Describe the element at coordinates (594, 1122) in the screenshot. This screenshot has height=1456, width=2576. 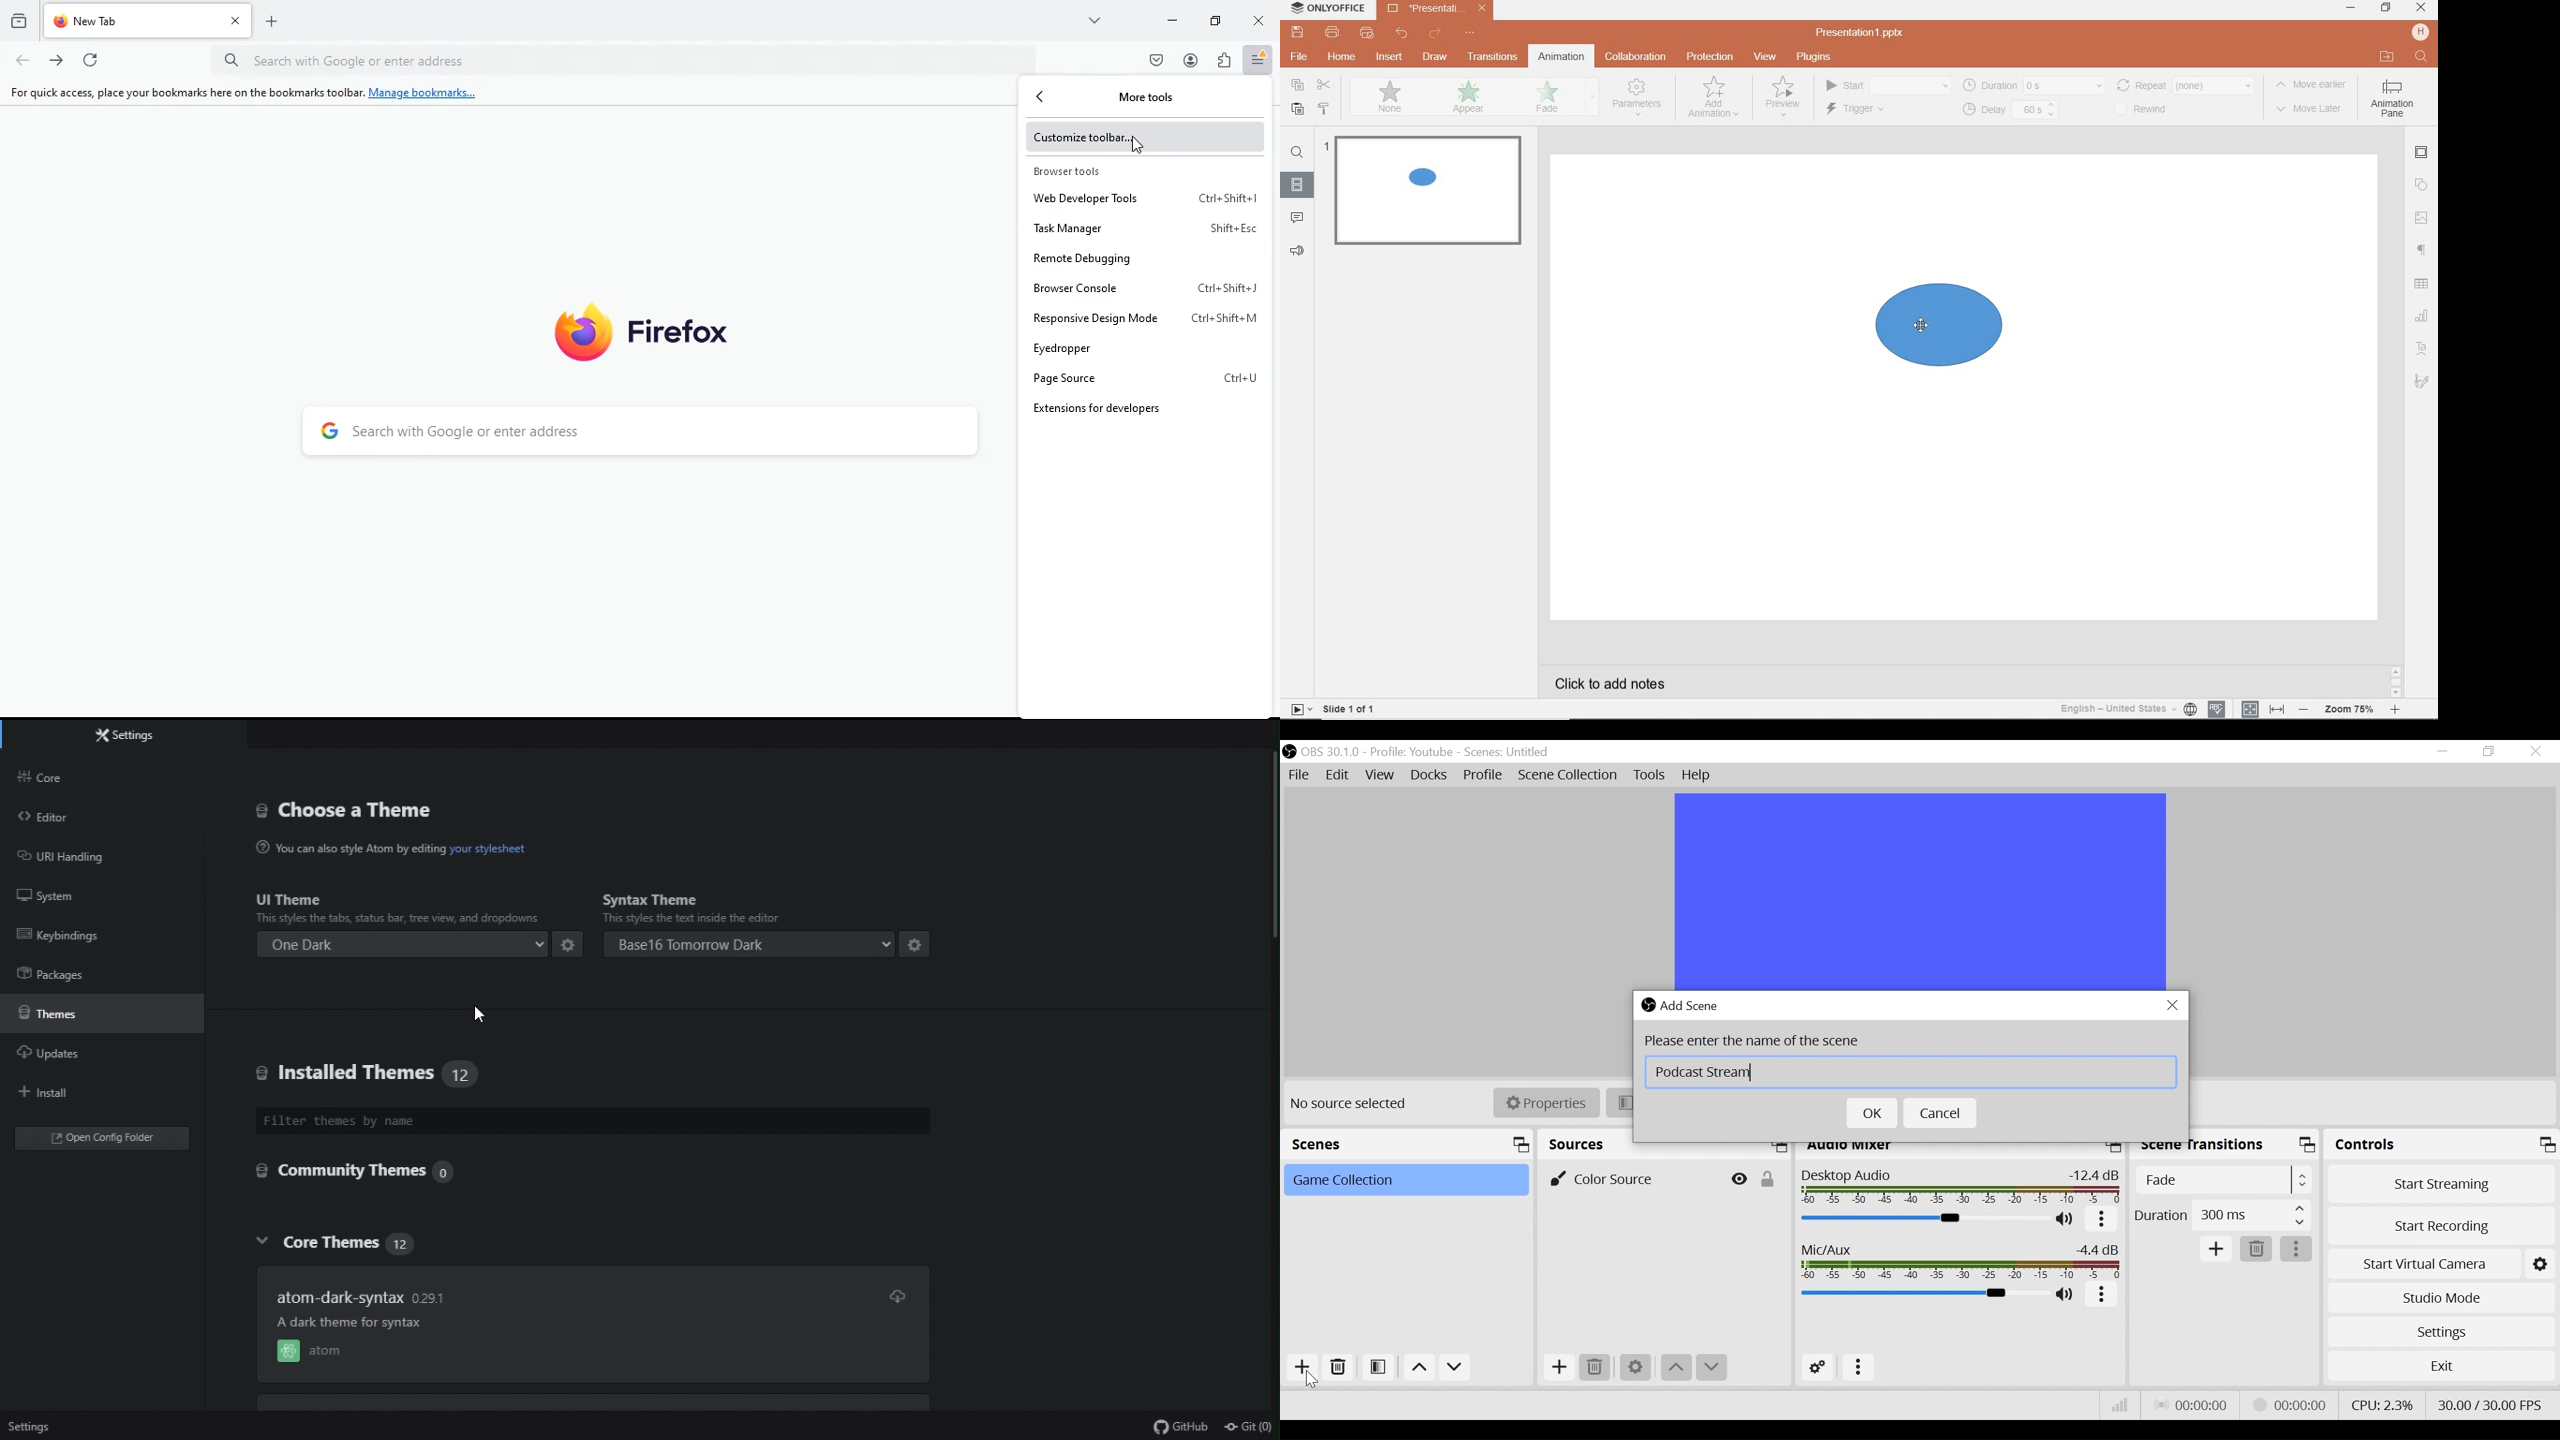
I see `filter themes by name` at that location.